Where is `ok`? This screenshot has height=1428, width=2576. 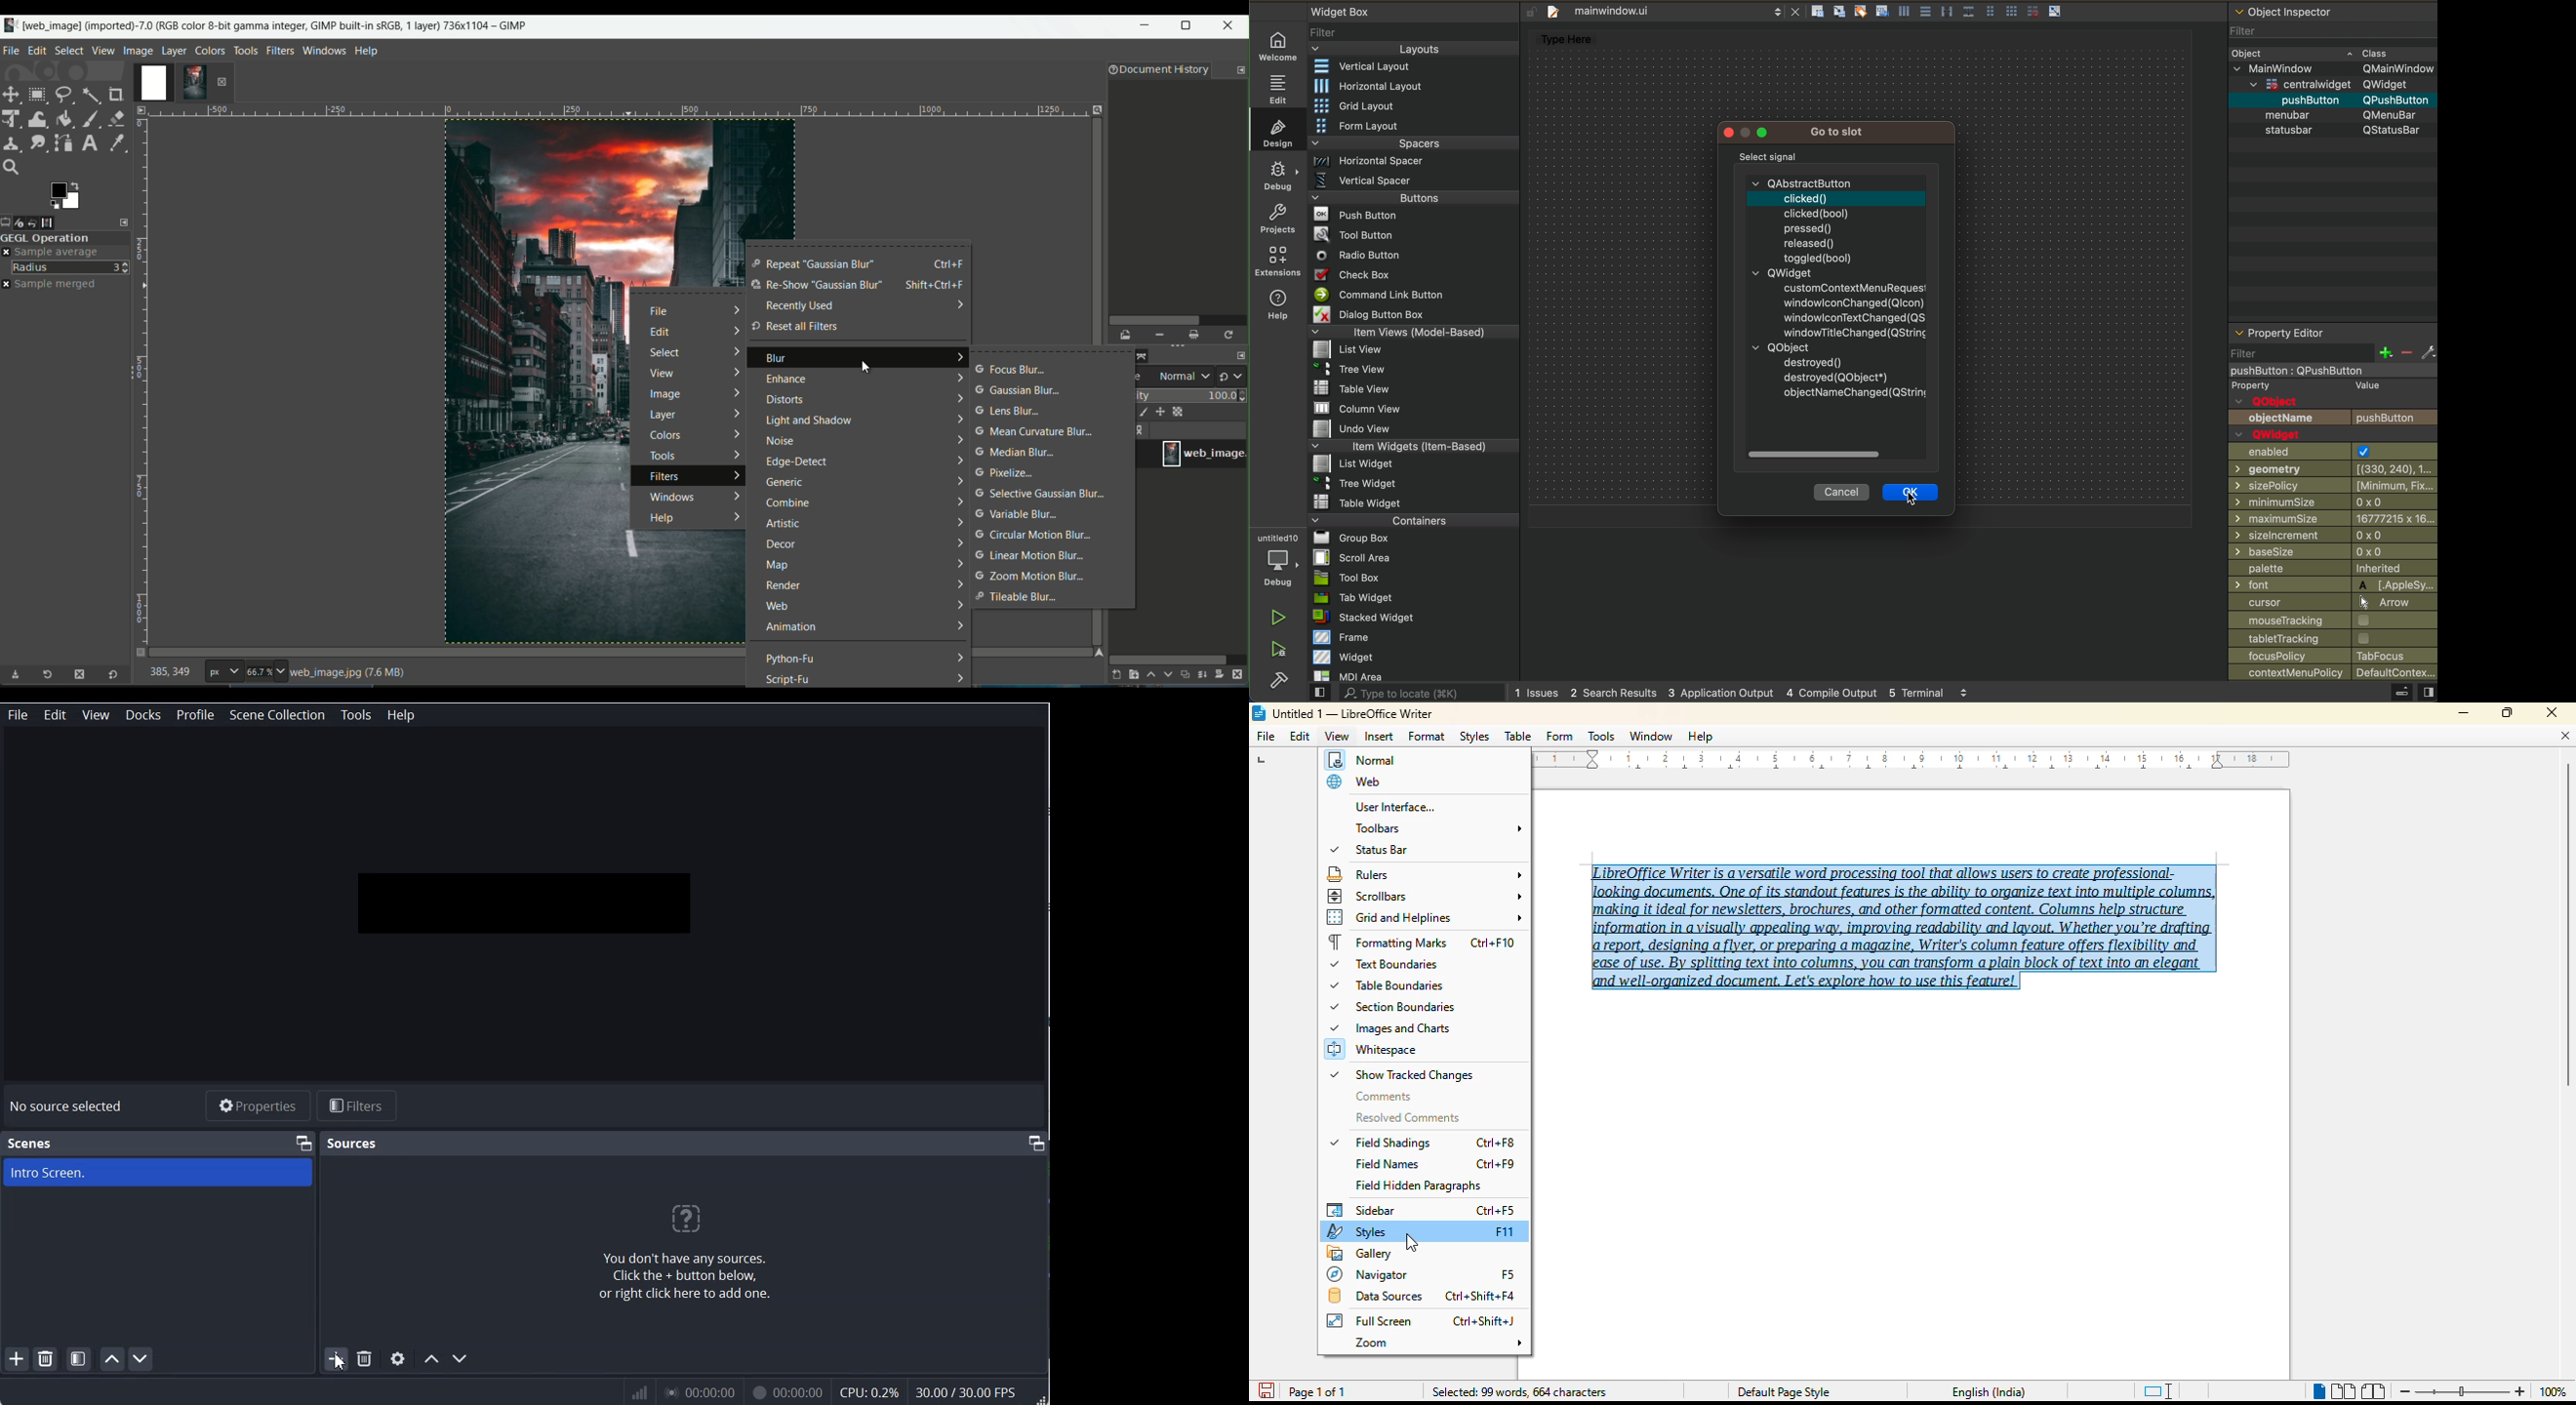 ok is located at coordinates (1911, 493).